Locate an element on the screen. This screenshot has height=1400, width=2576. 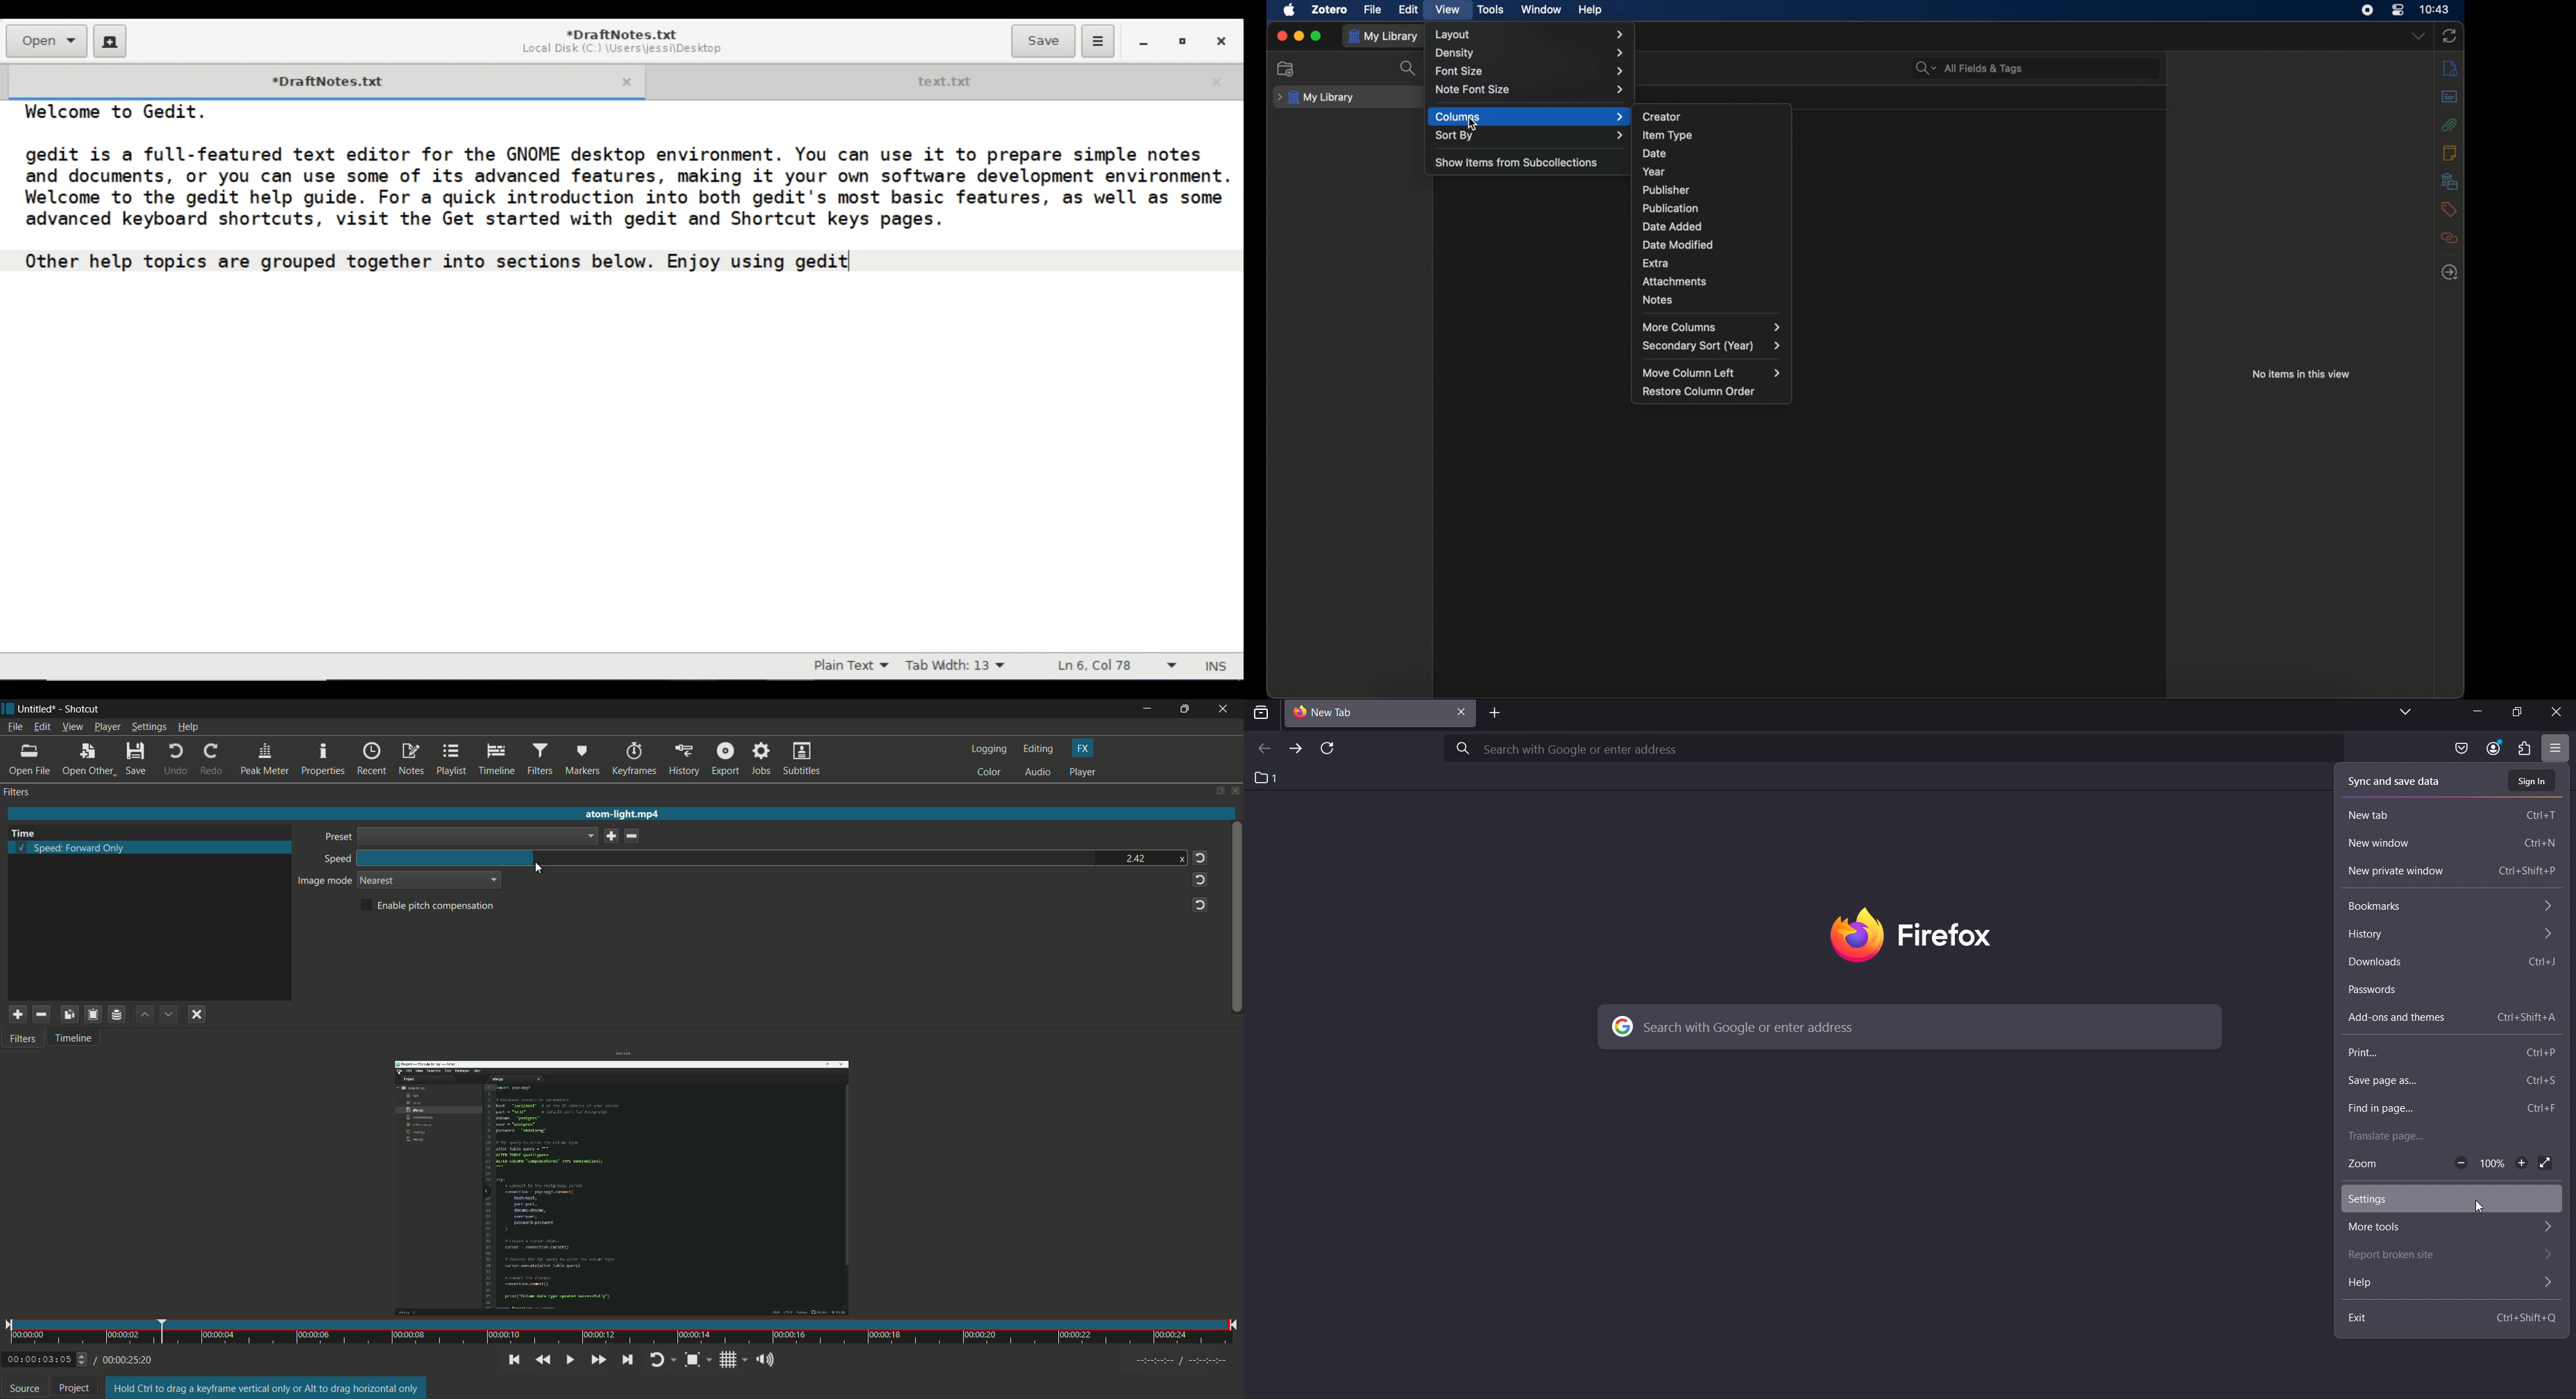
image mode is located at coordinates (324, 881).